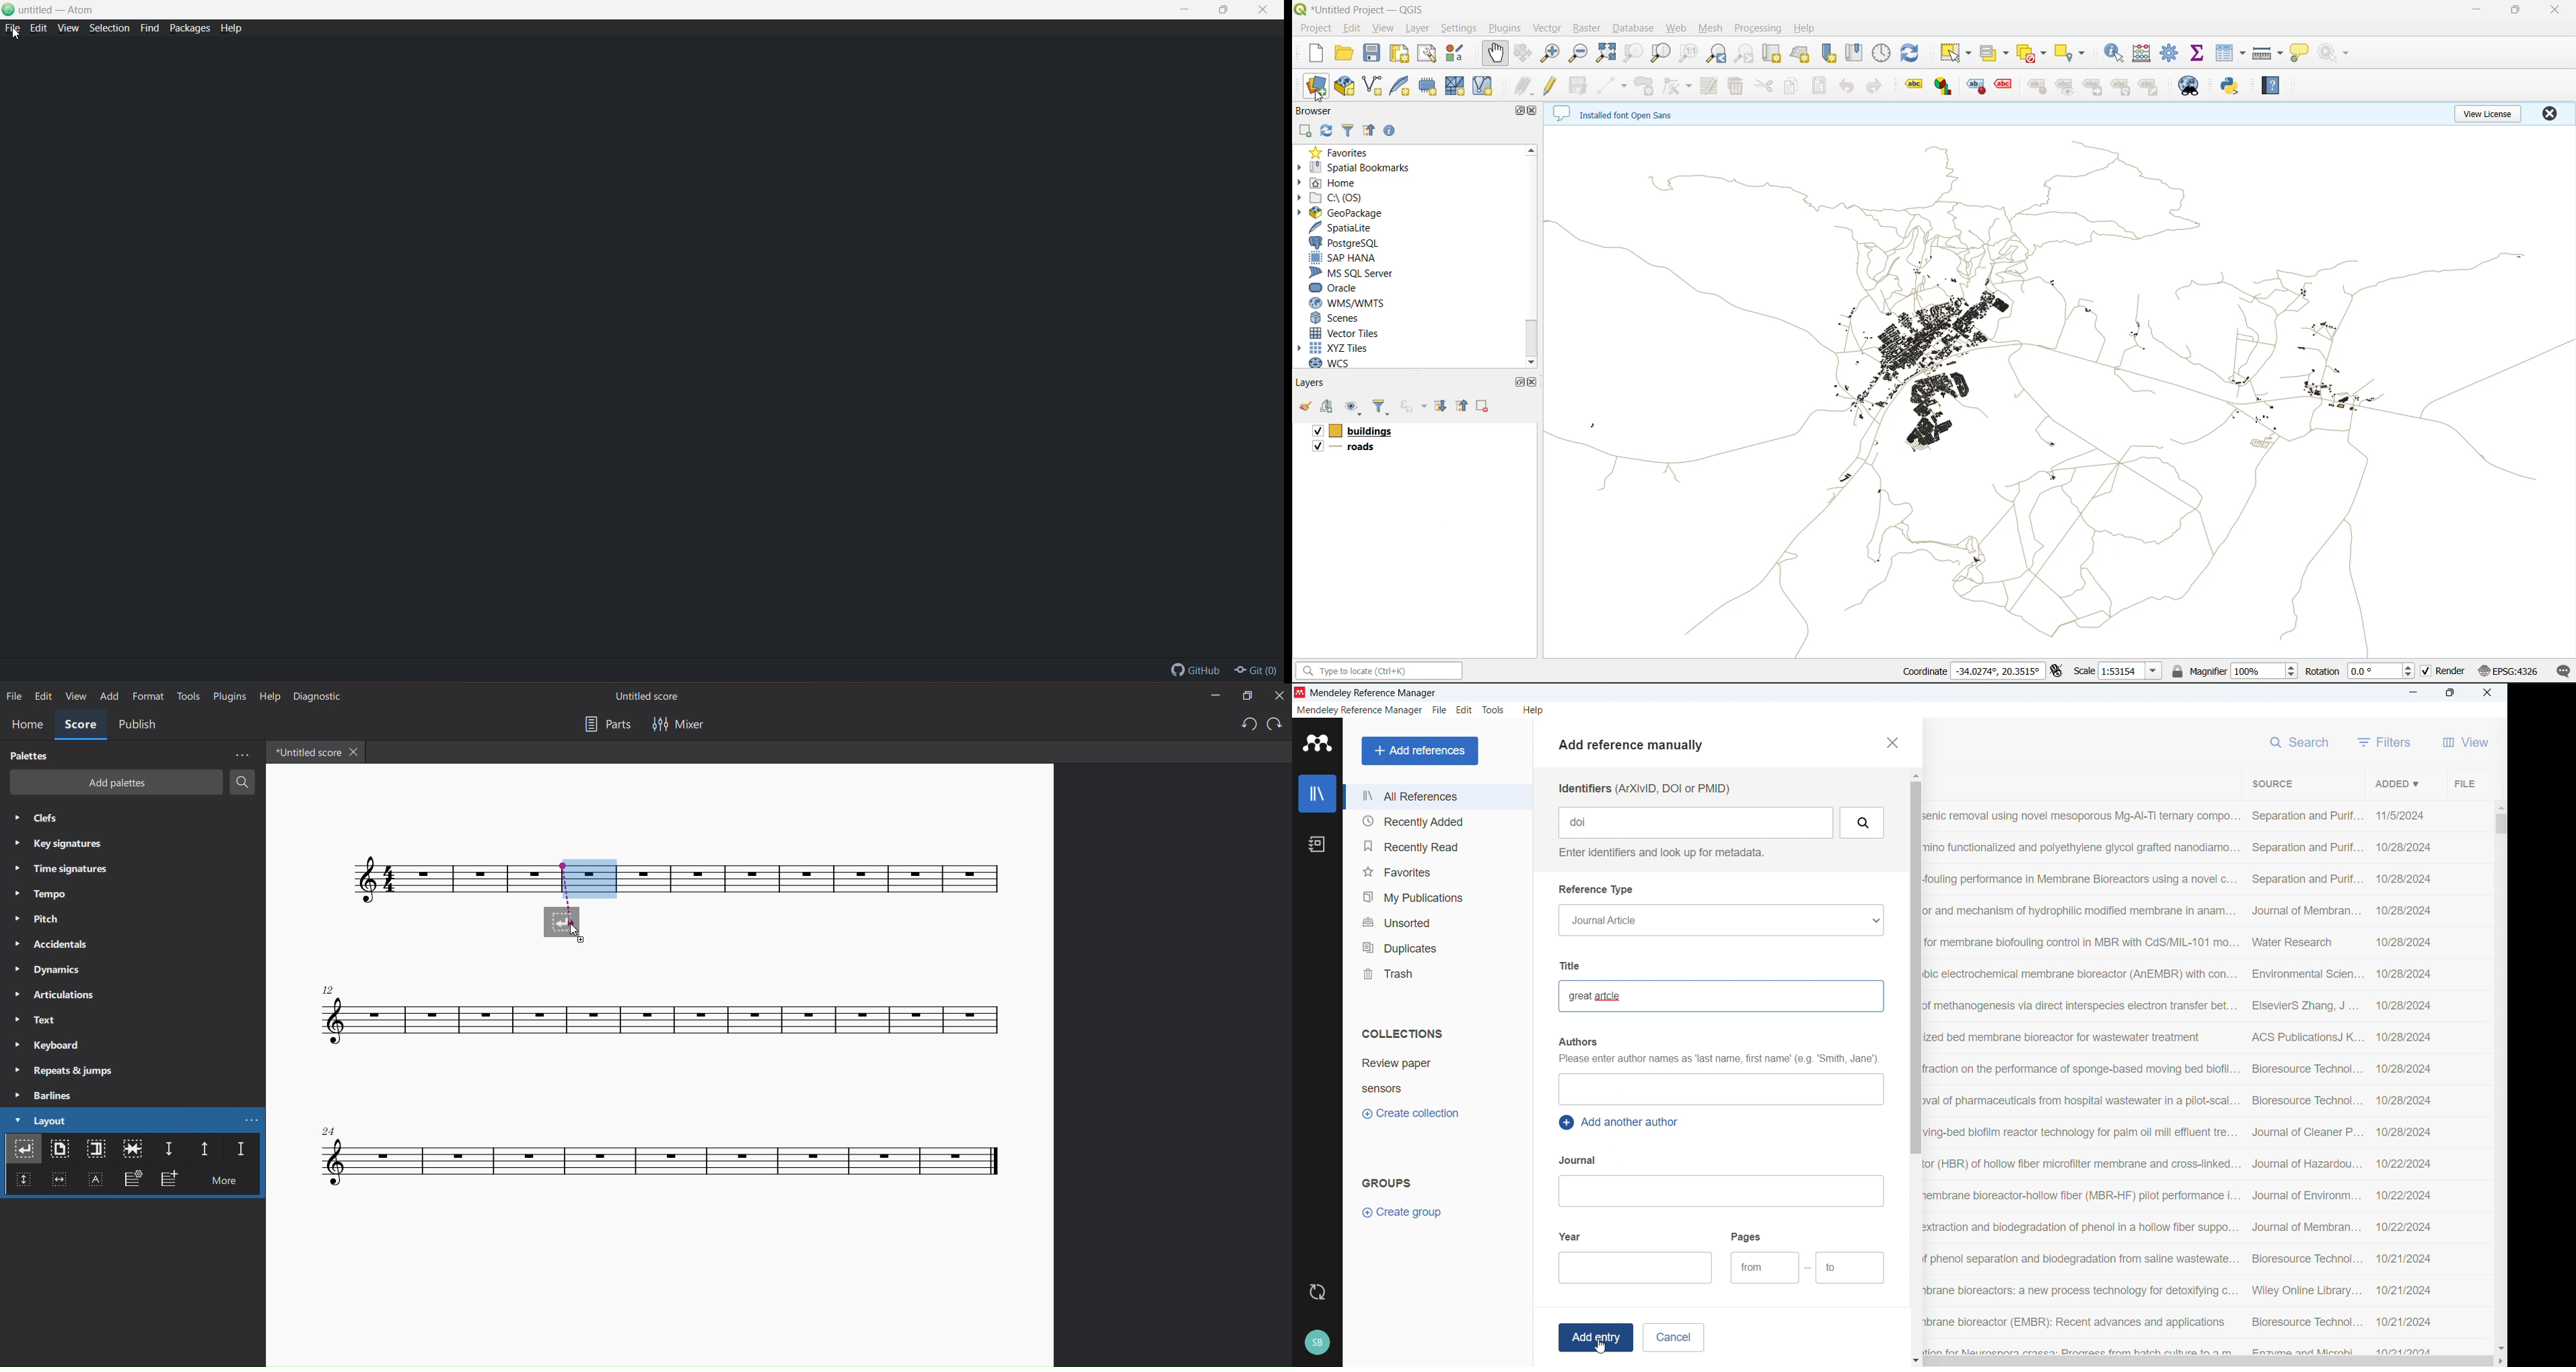 This screenshot has height=1372, width=2576. Describe the element at coordinates (1914, 775) in the screenshot. I see ` Scroll up` at that location.